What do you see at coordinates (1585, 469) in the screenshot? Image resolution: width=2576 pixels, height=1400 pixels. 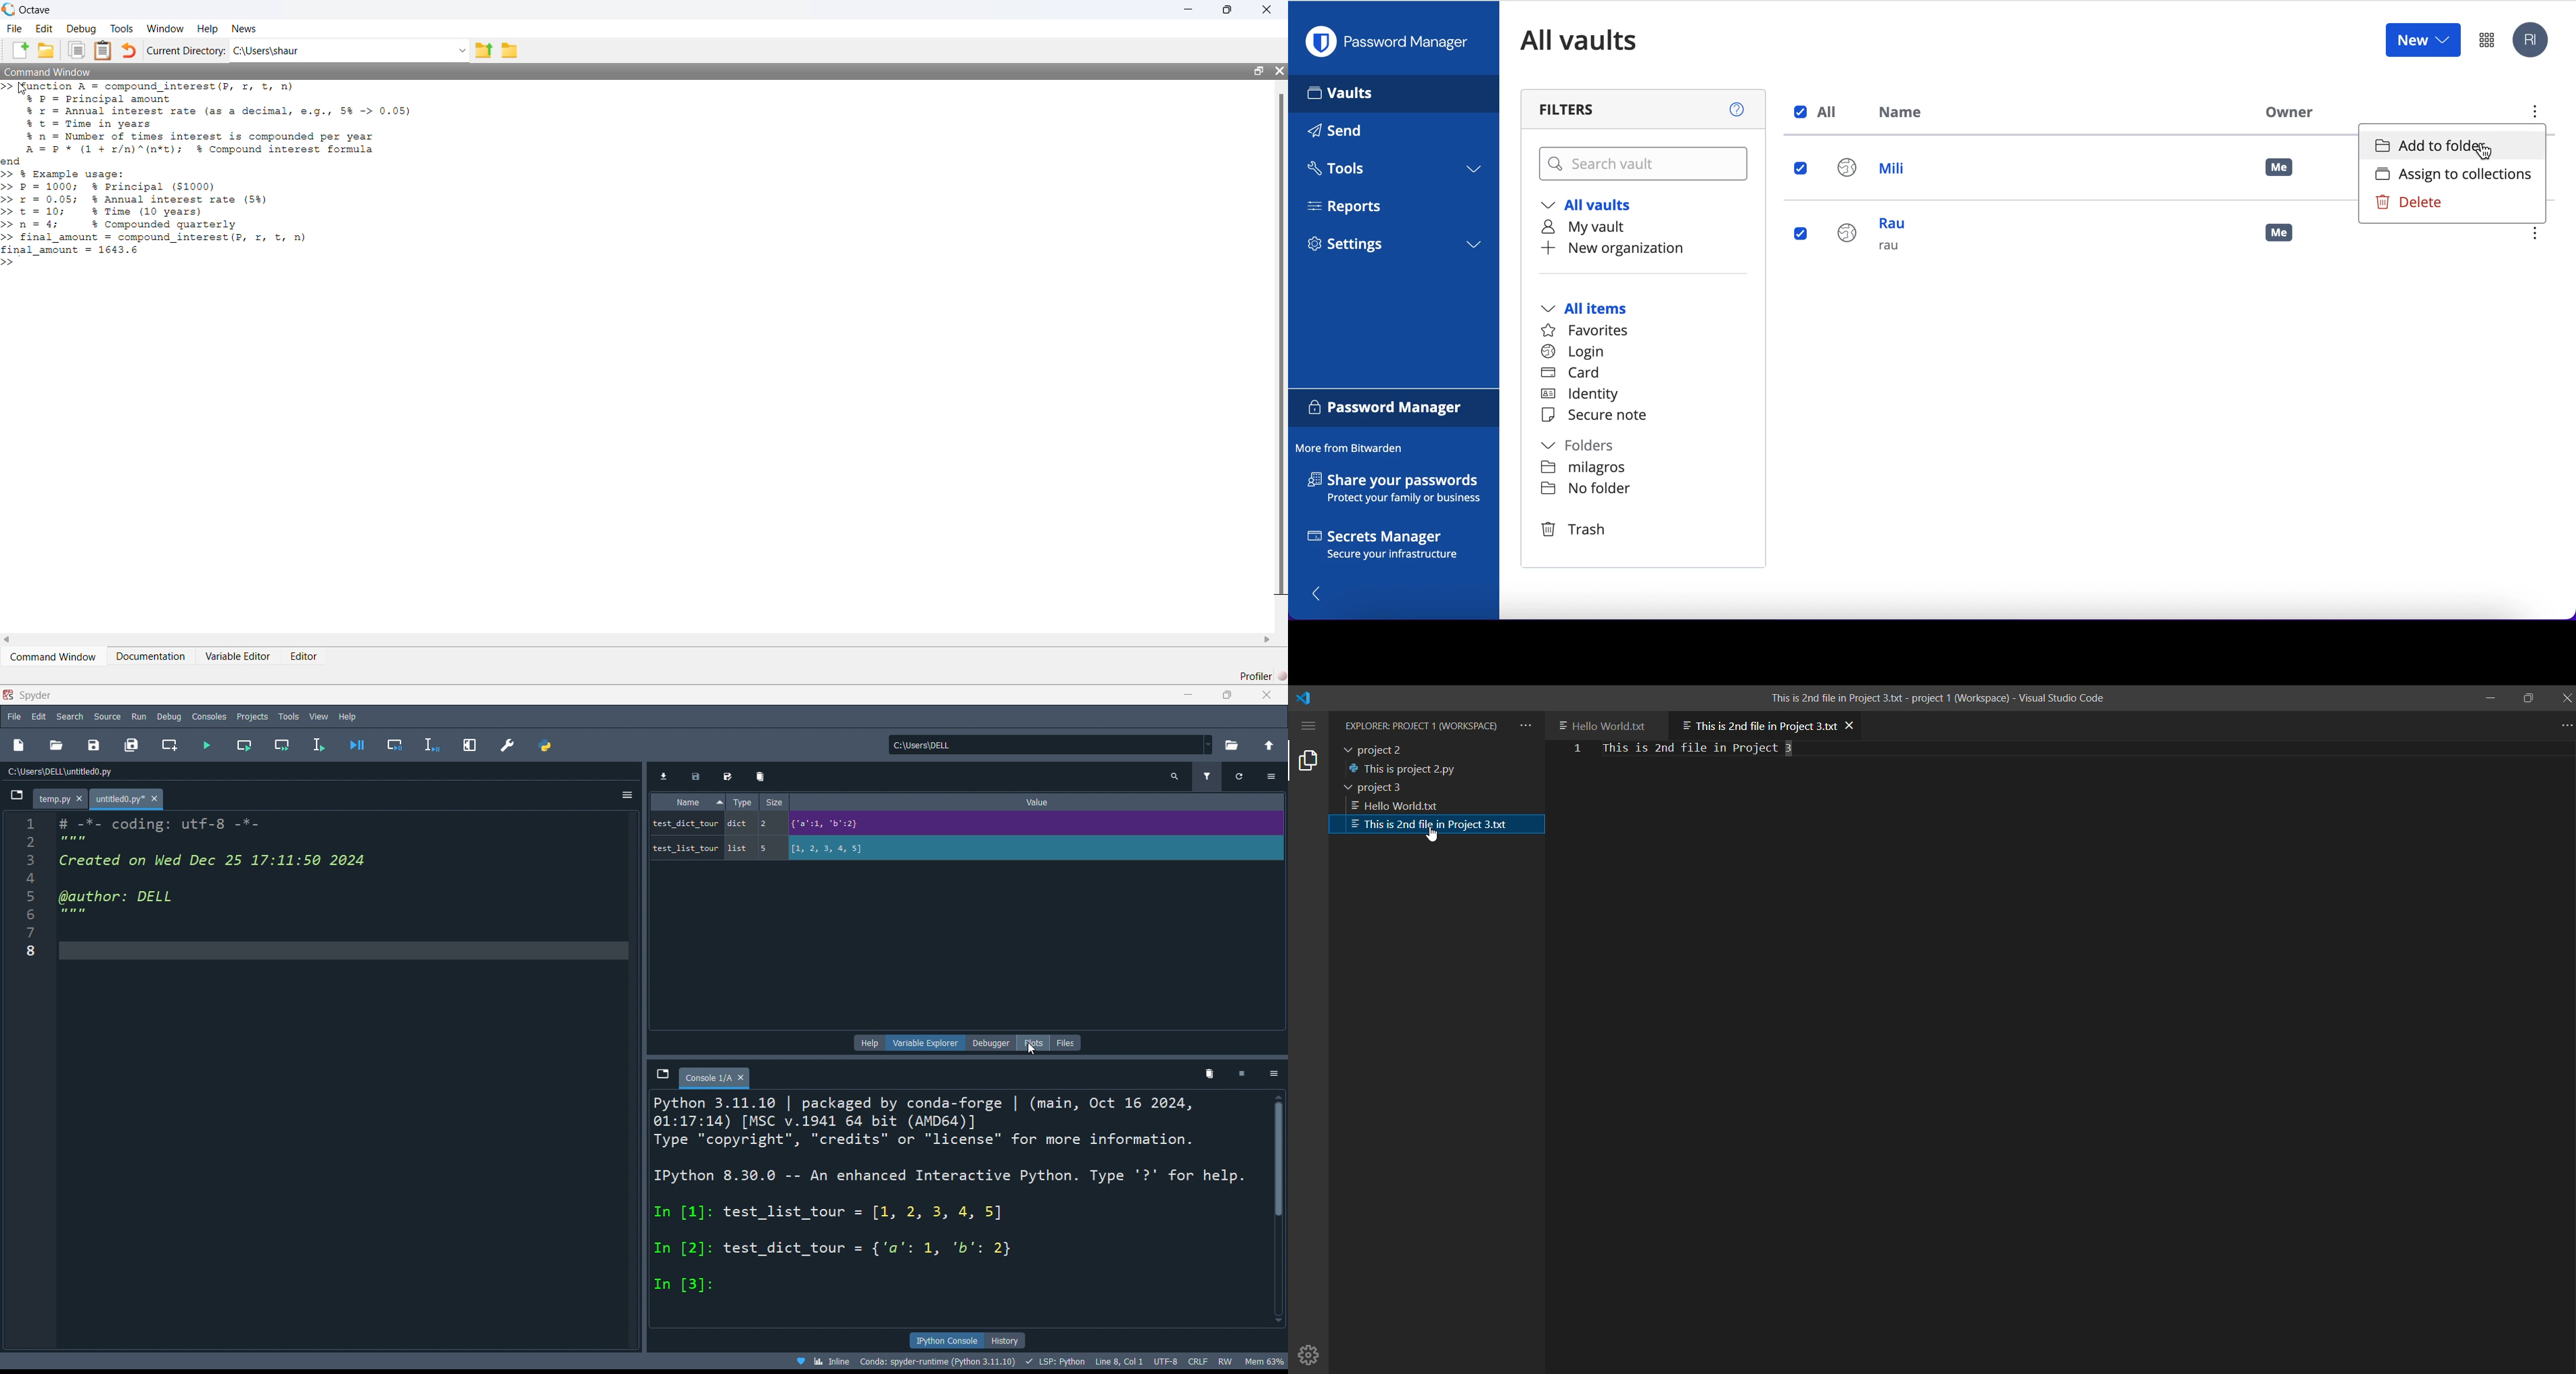 I see `no folder` at bounding box center [1585, 469].